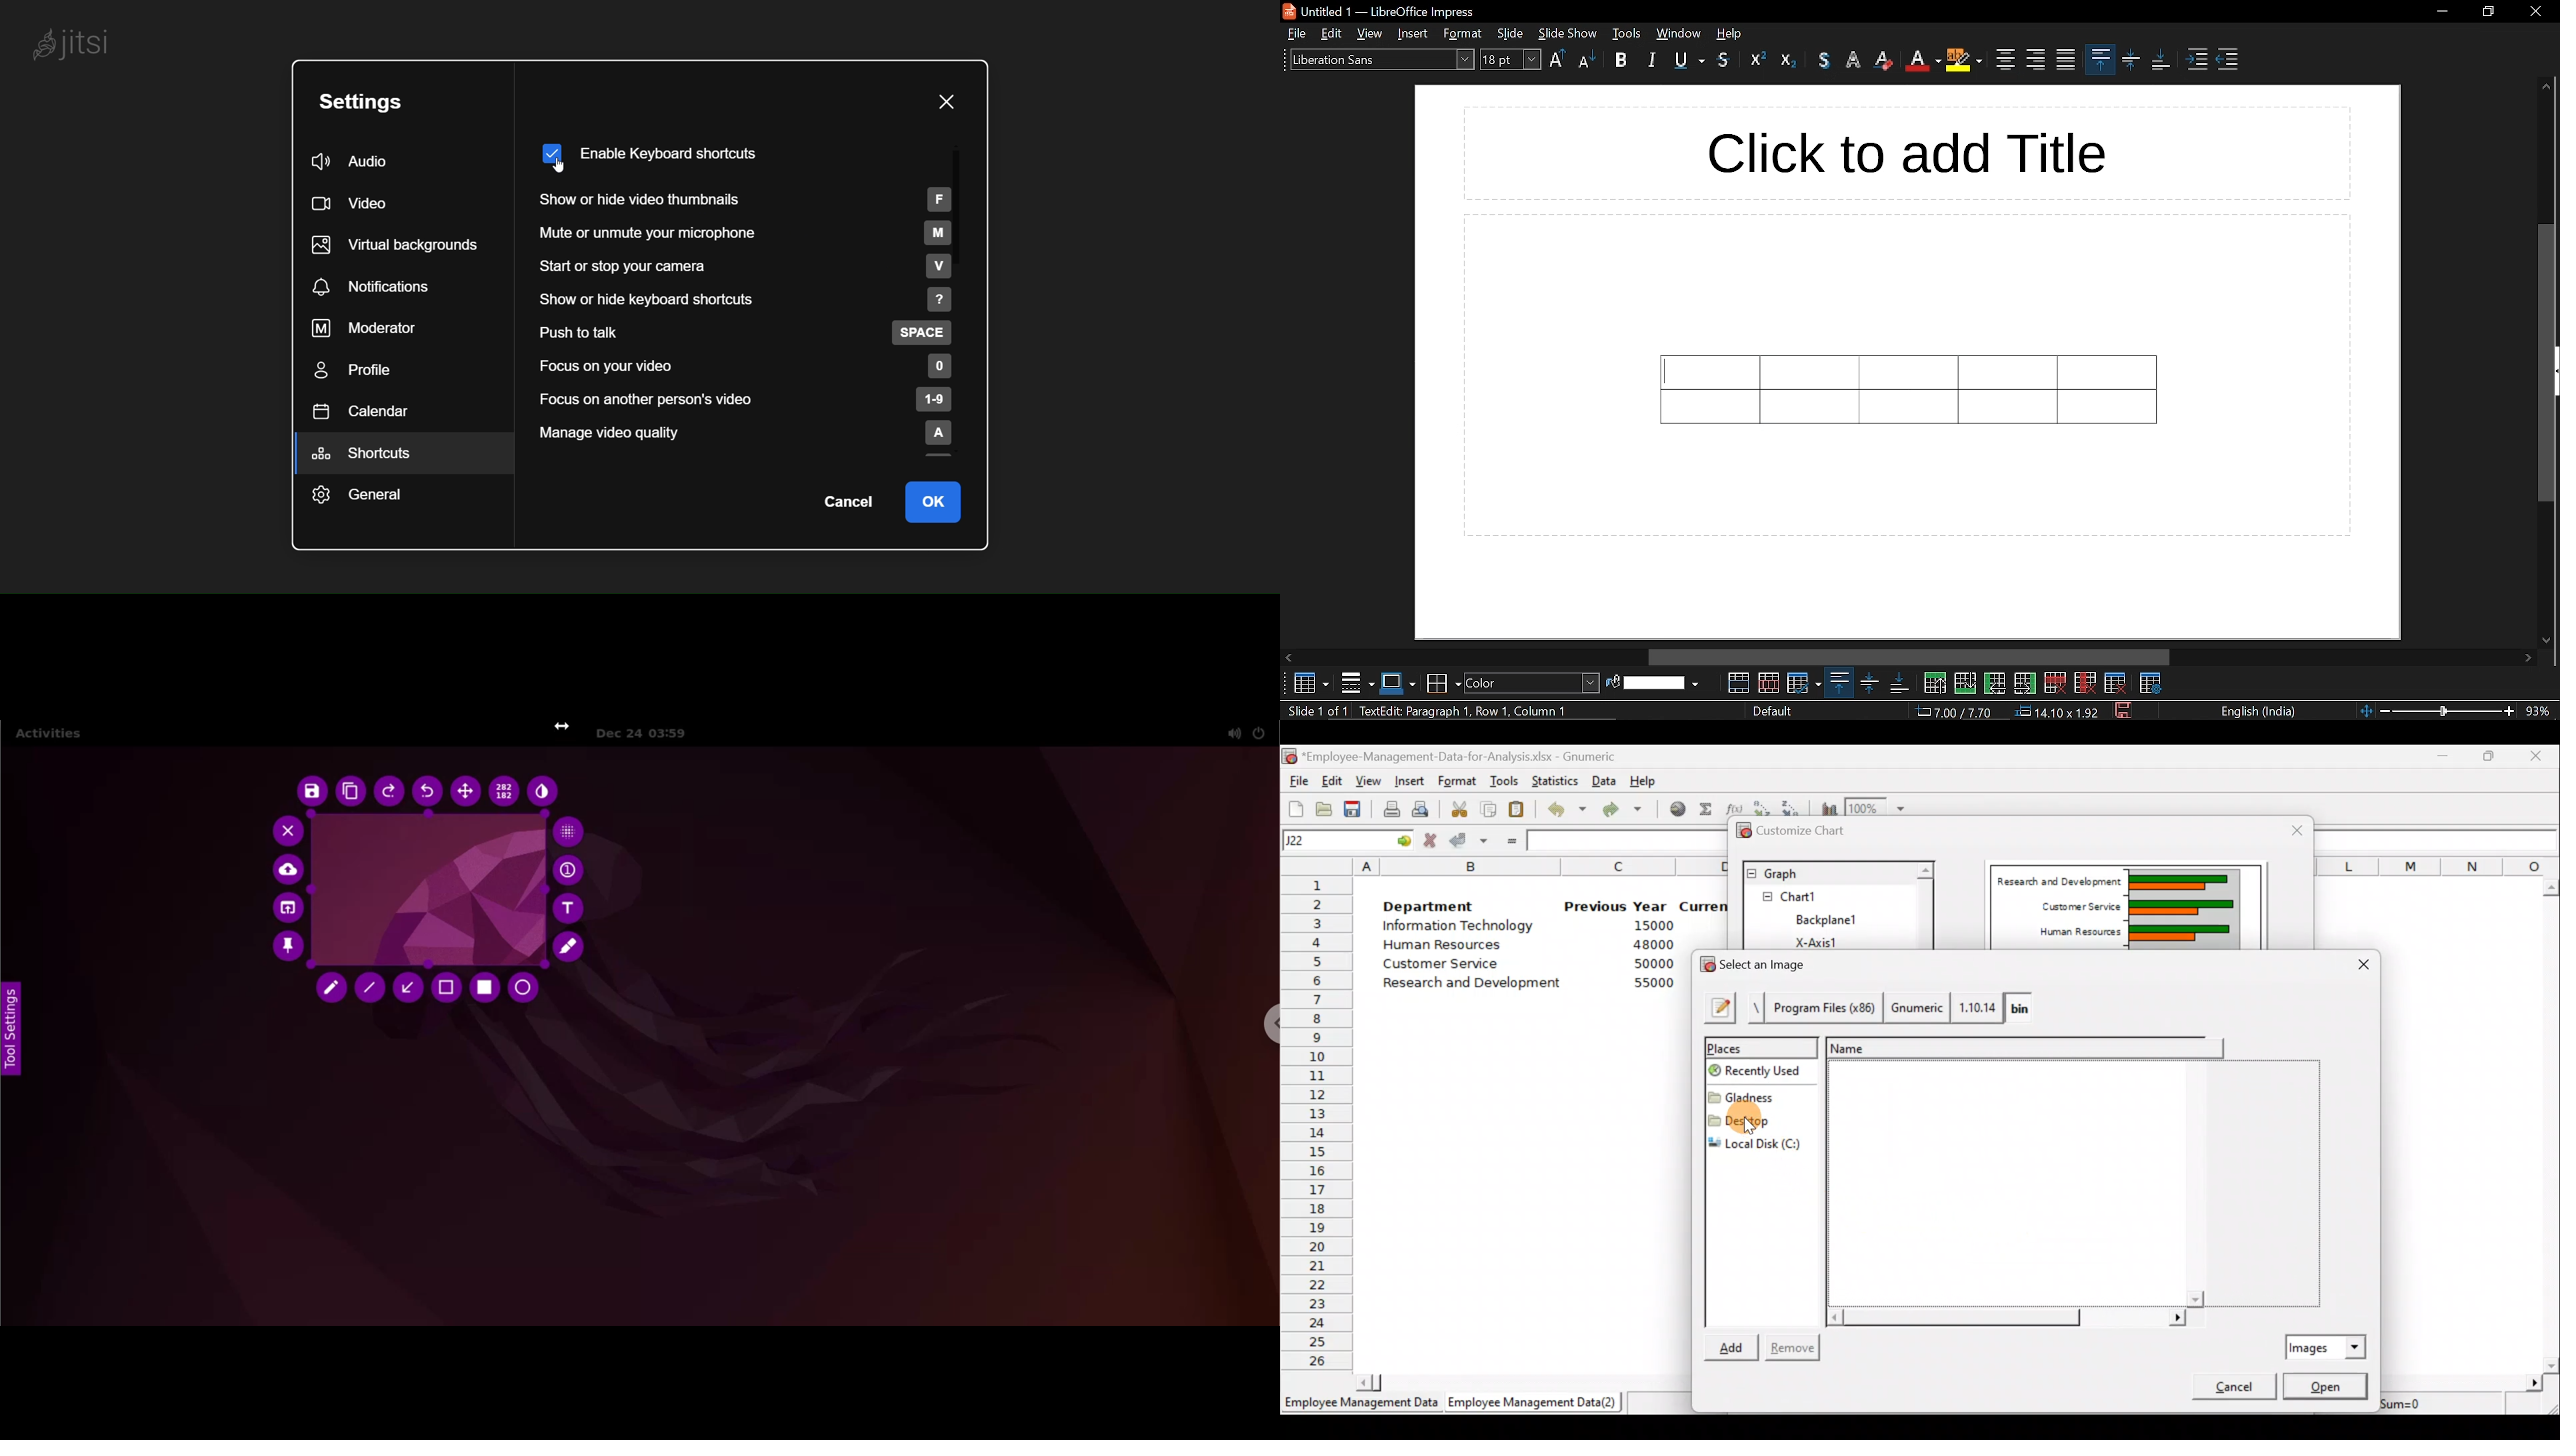 This screenshot has height=1456, width=2576. What do you see at coordinates (1617, 905) in the screenshot?
I see `Previous Year` at bounding box center [1617, 905].